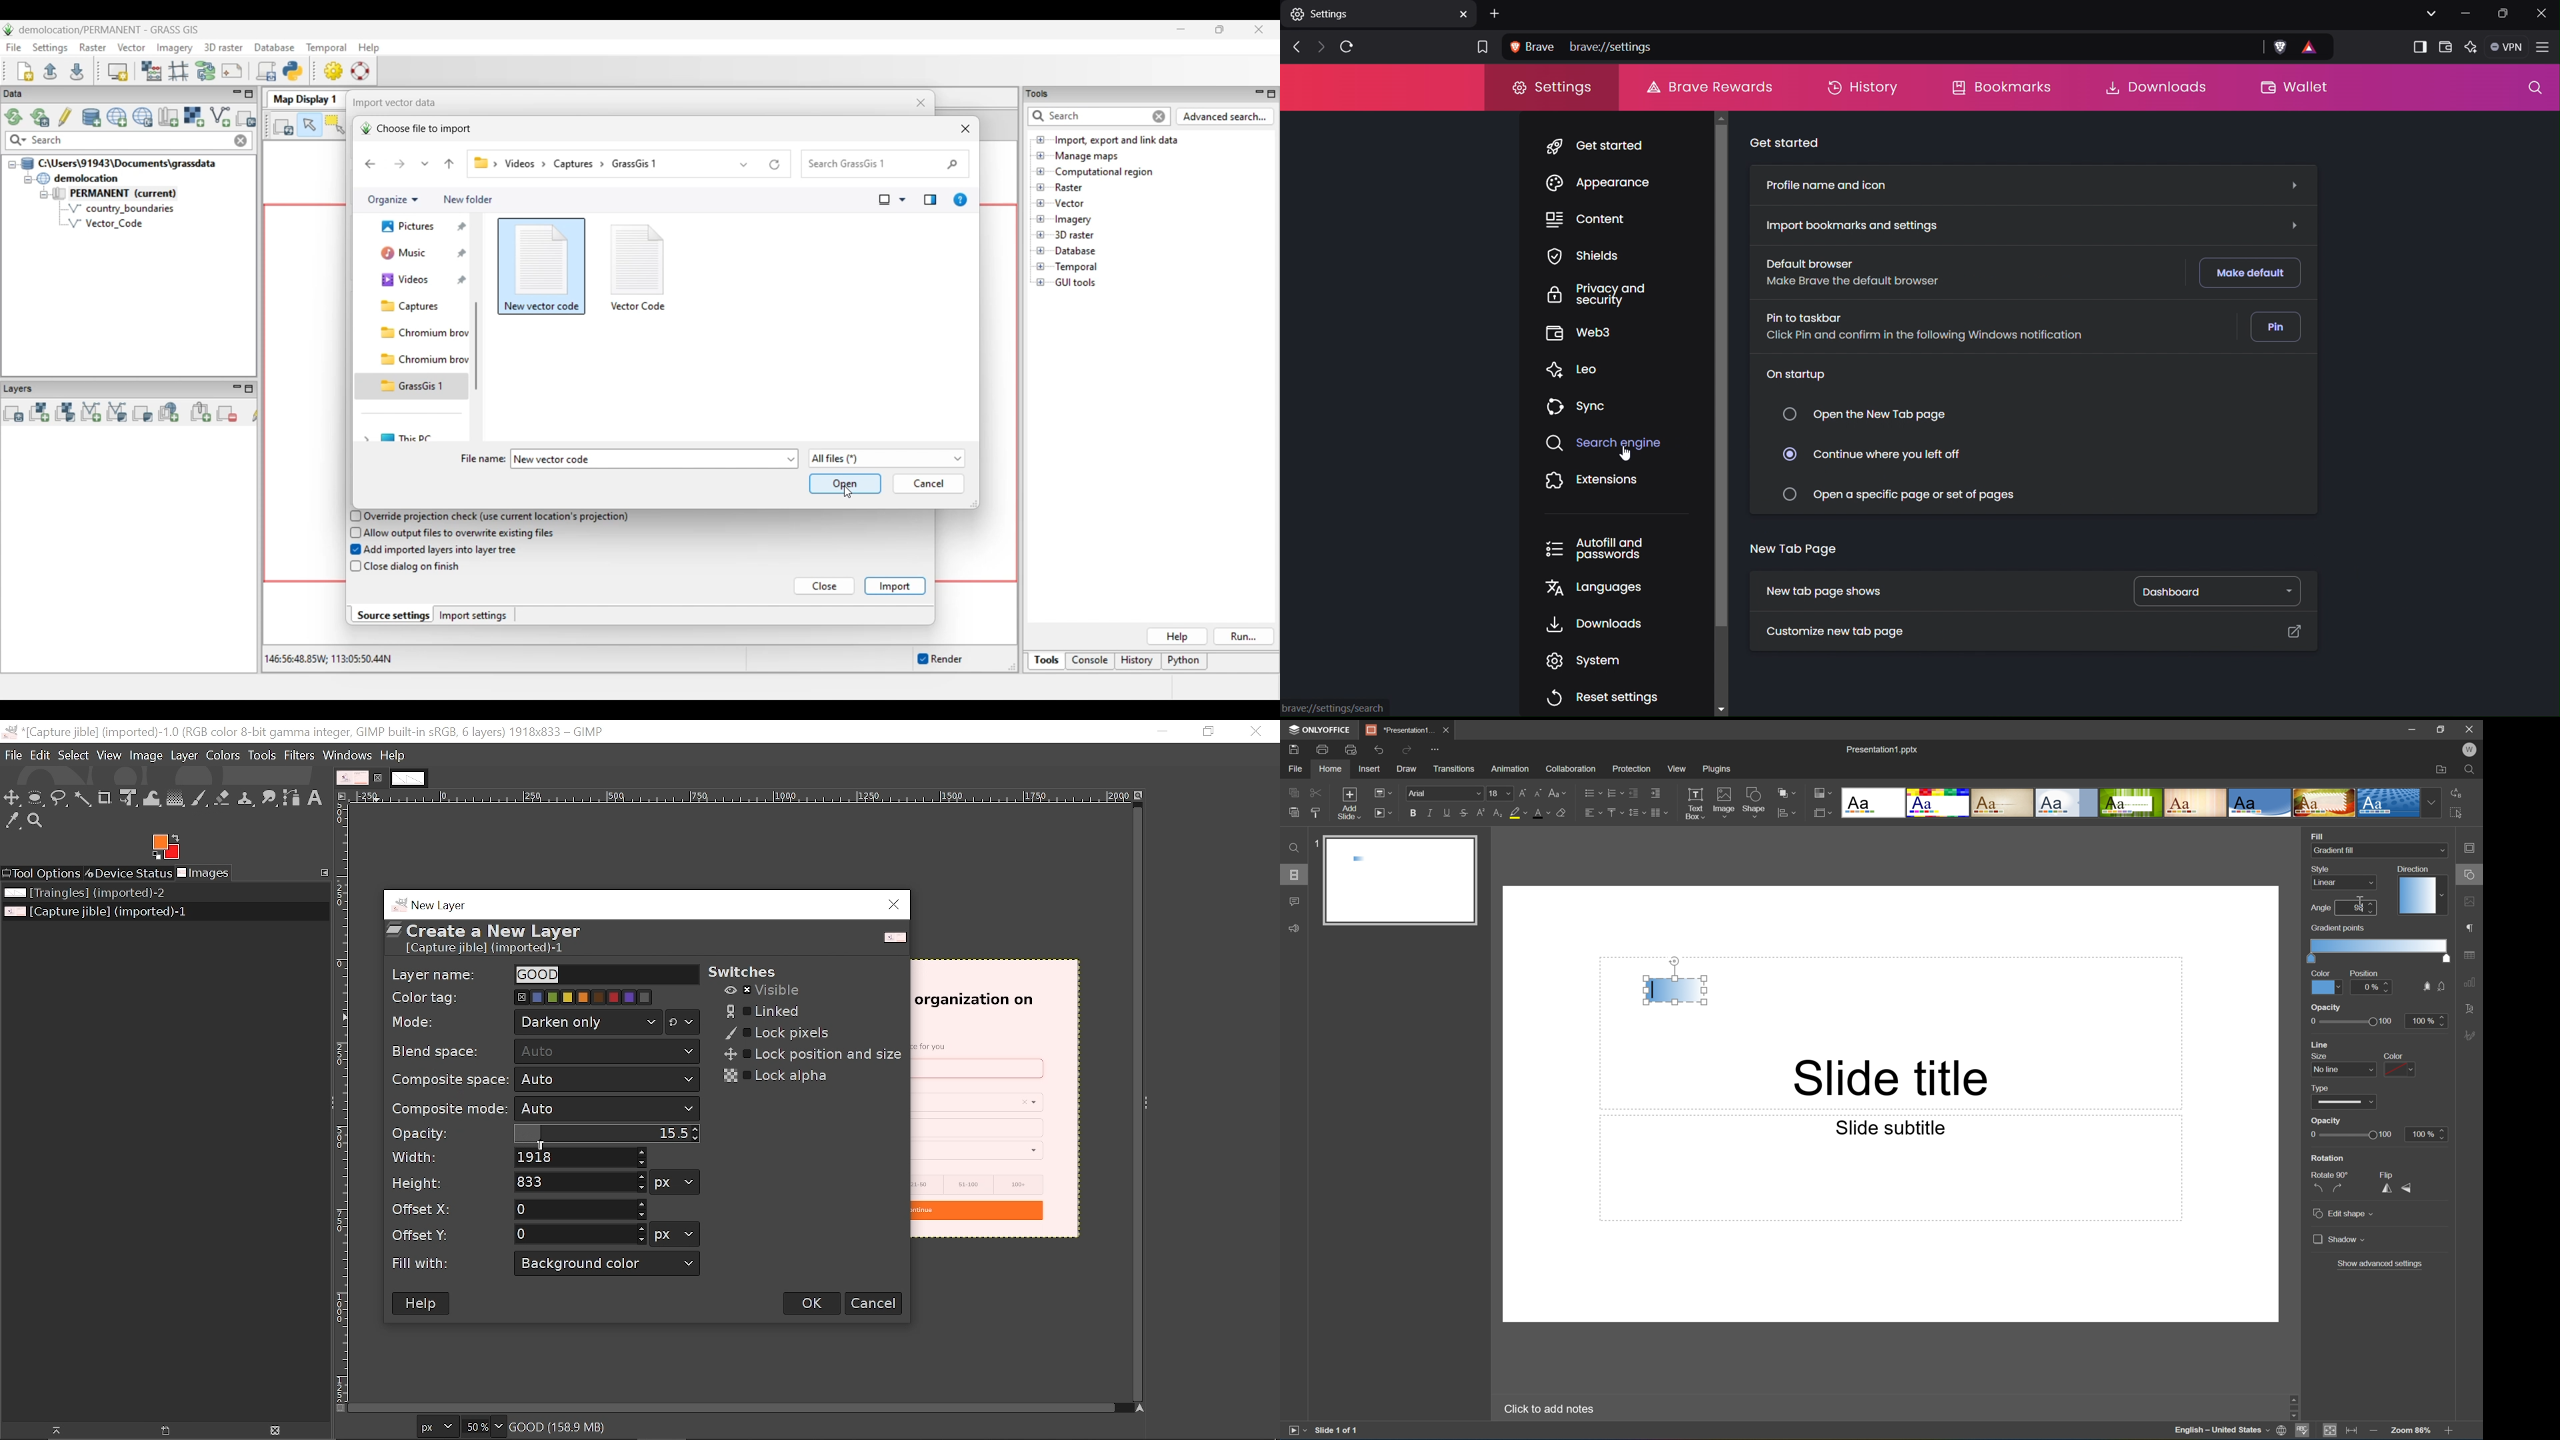 This screenshot has height=1456, width=2576. What do you see at coordinates (1678, 769) in the screenshot?
I see `View` at bounding box center [1678, 769].